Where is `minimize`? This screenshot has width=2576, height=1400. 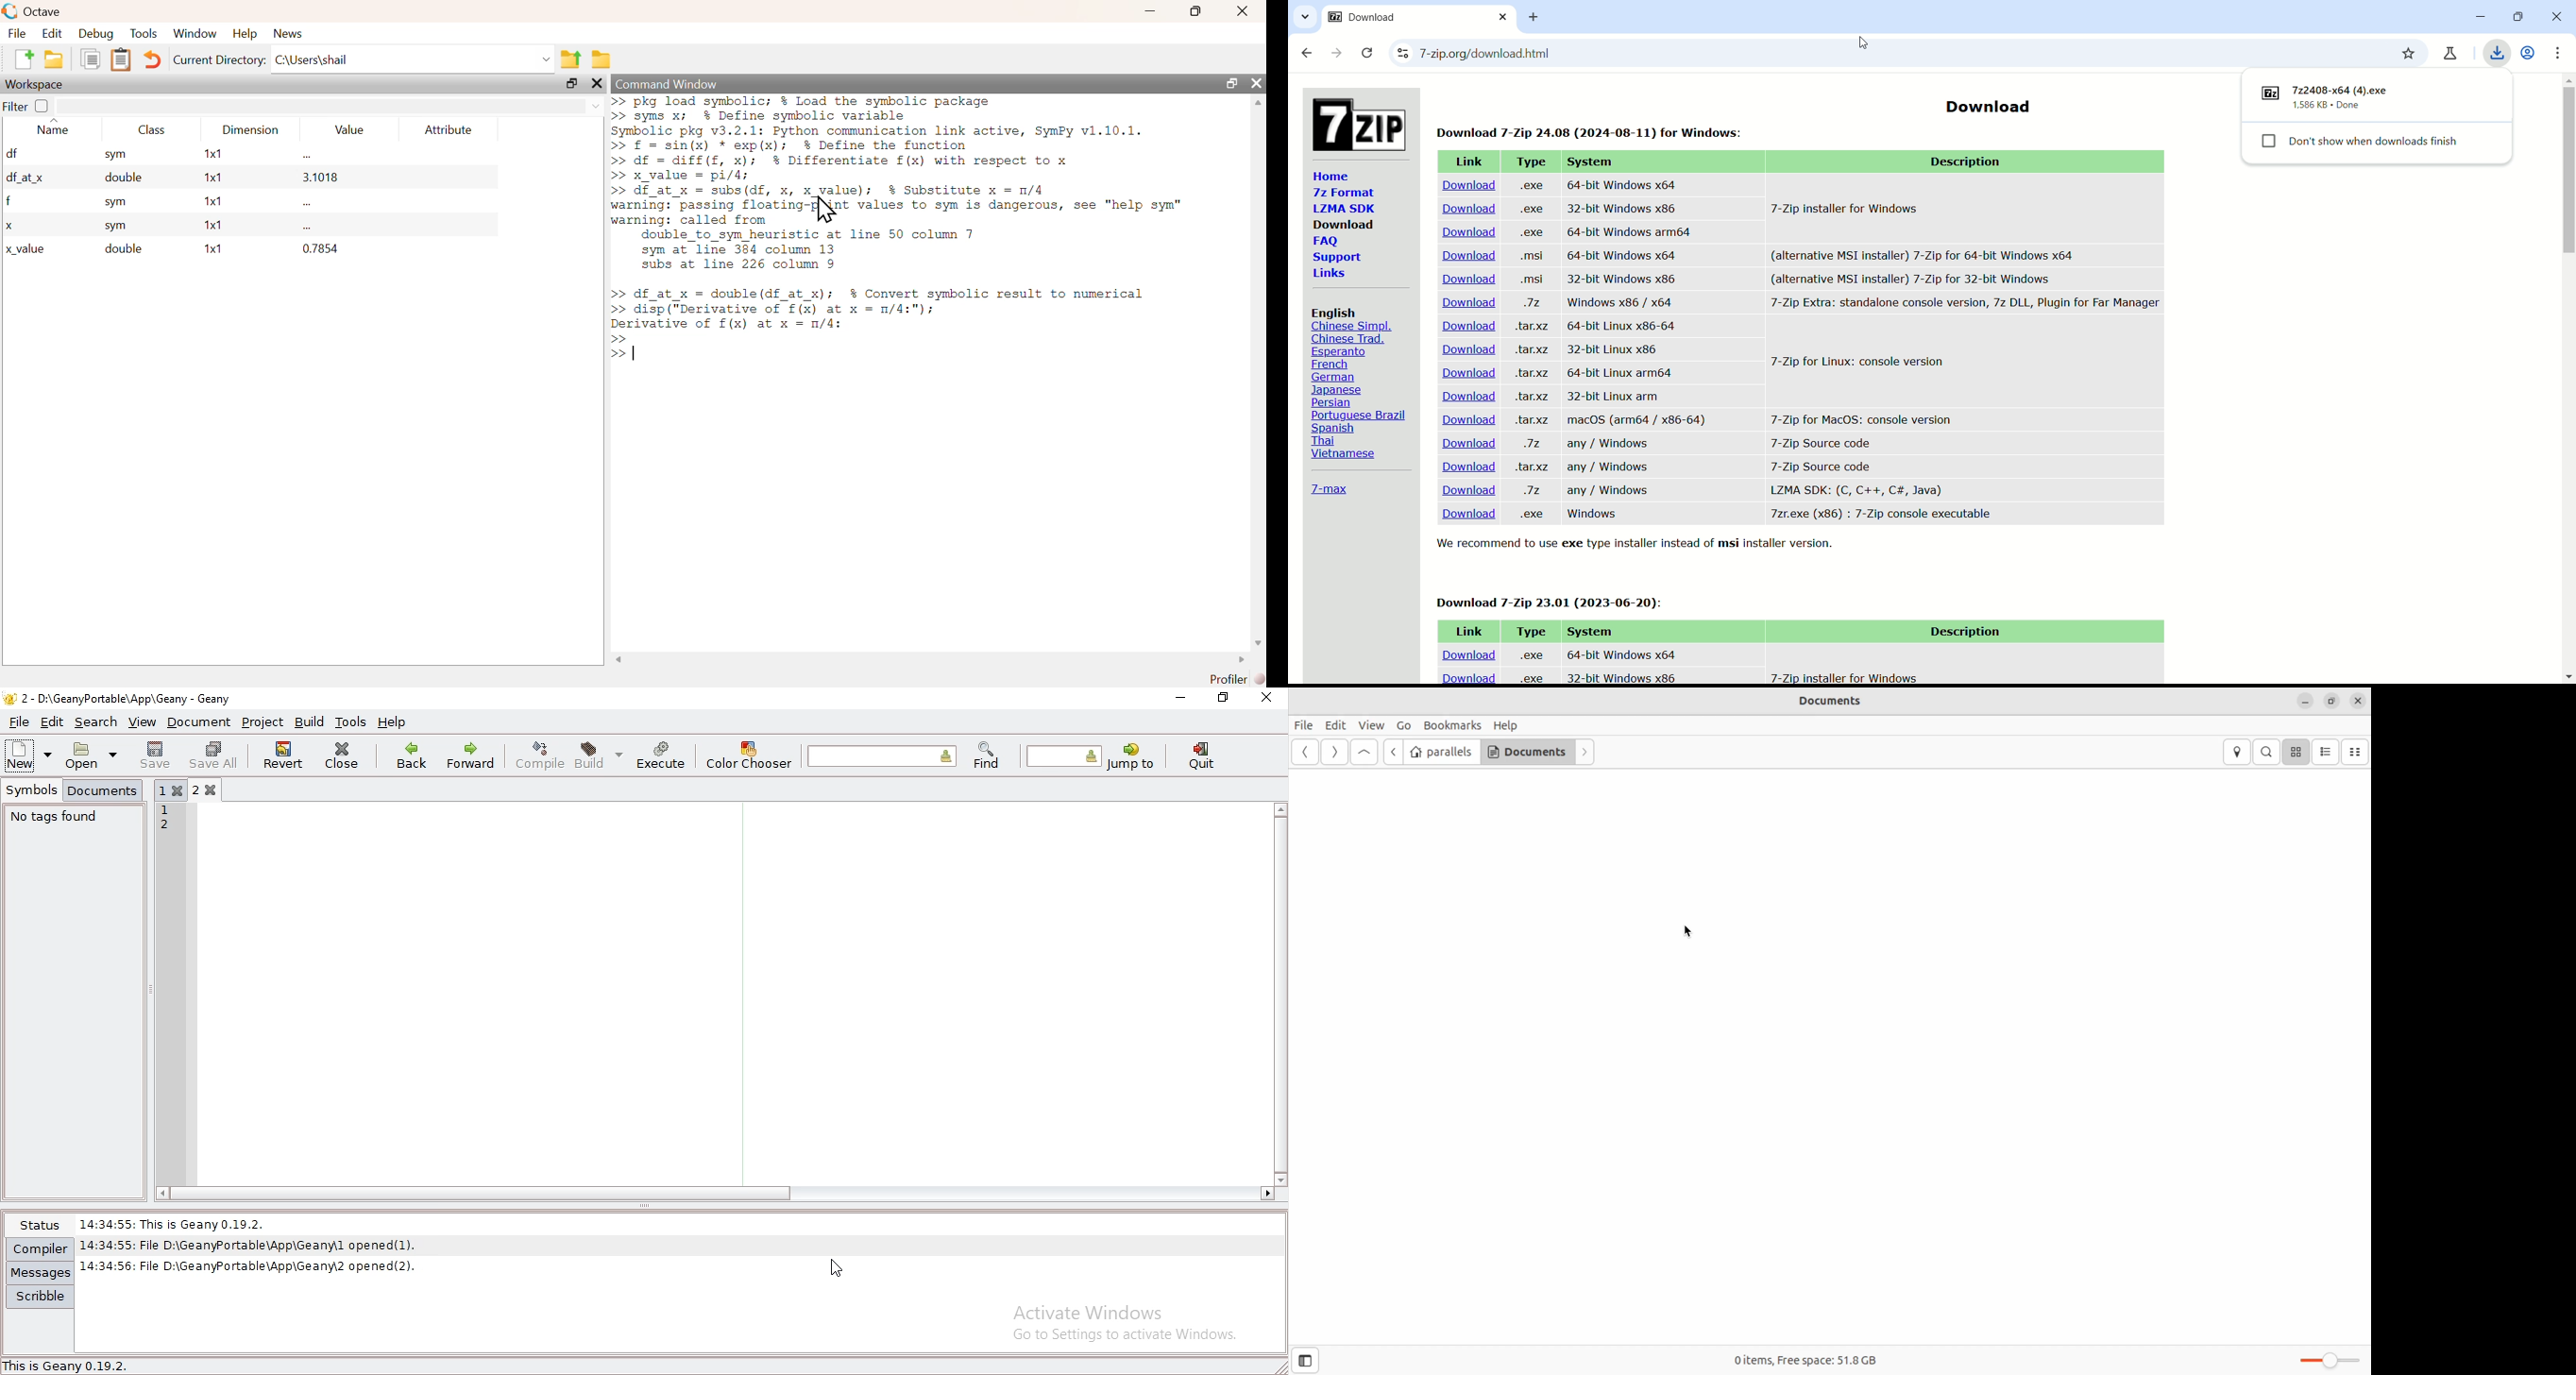 minimize is located at coordinates (1180, 698).